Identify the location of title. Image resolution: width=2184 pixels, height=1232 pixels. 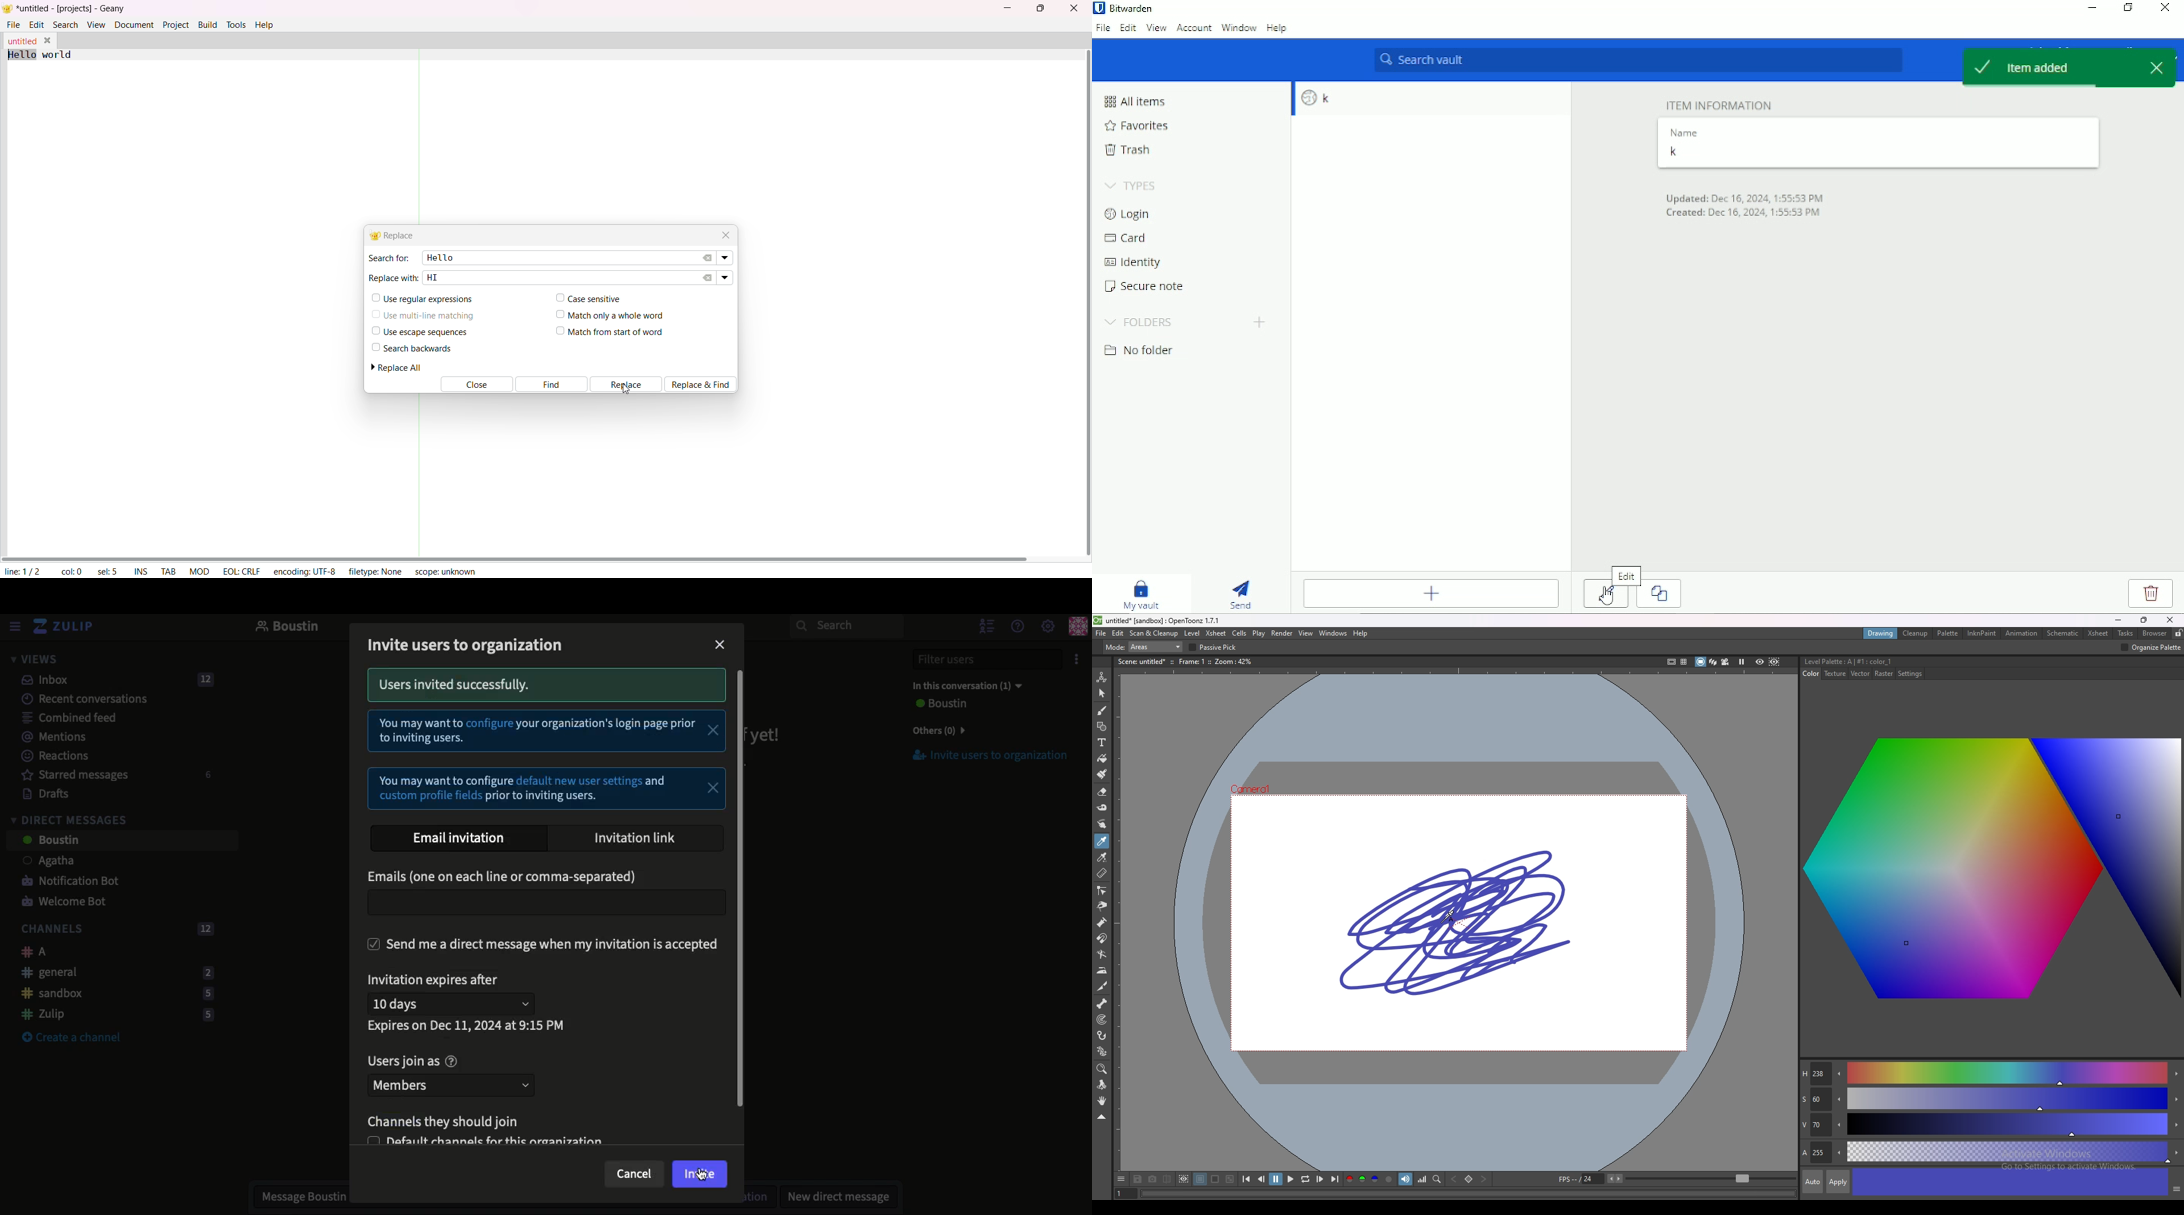
(1157, 620).